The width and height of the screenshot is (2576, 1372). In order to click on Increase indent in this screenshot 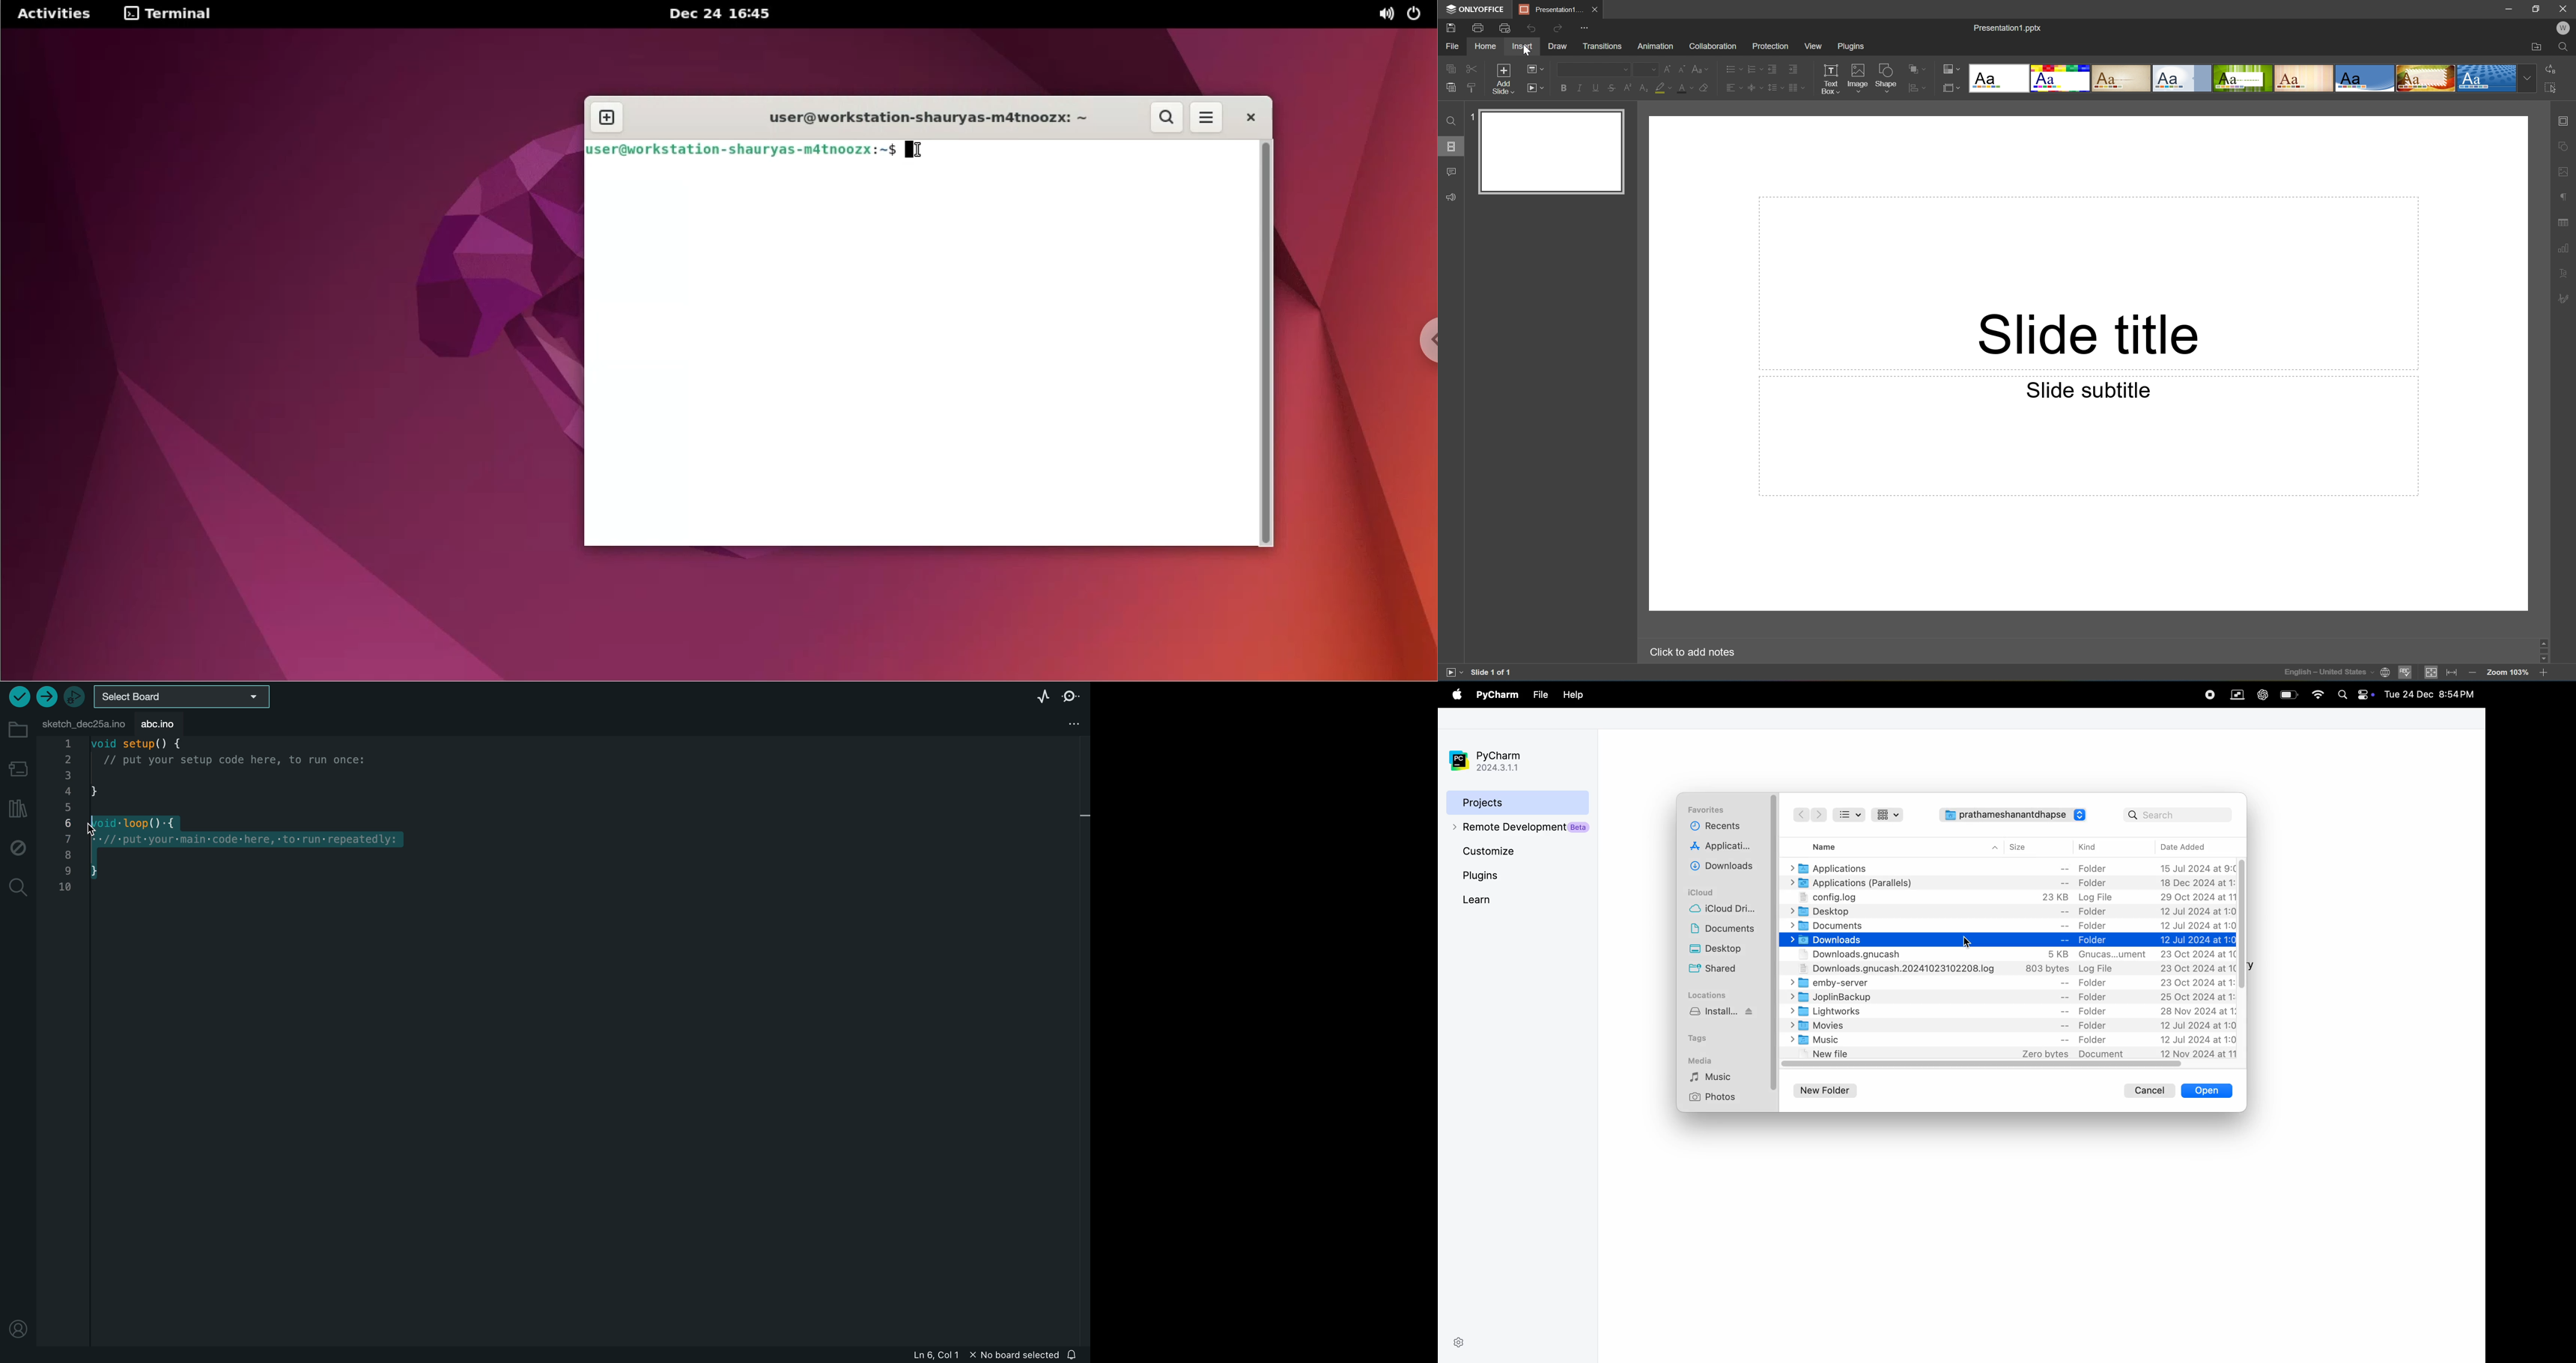, I will do `click(1794, 68)`.